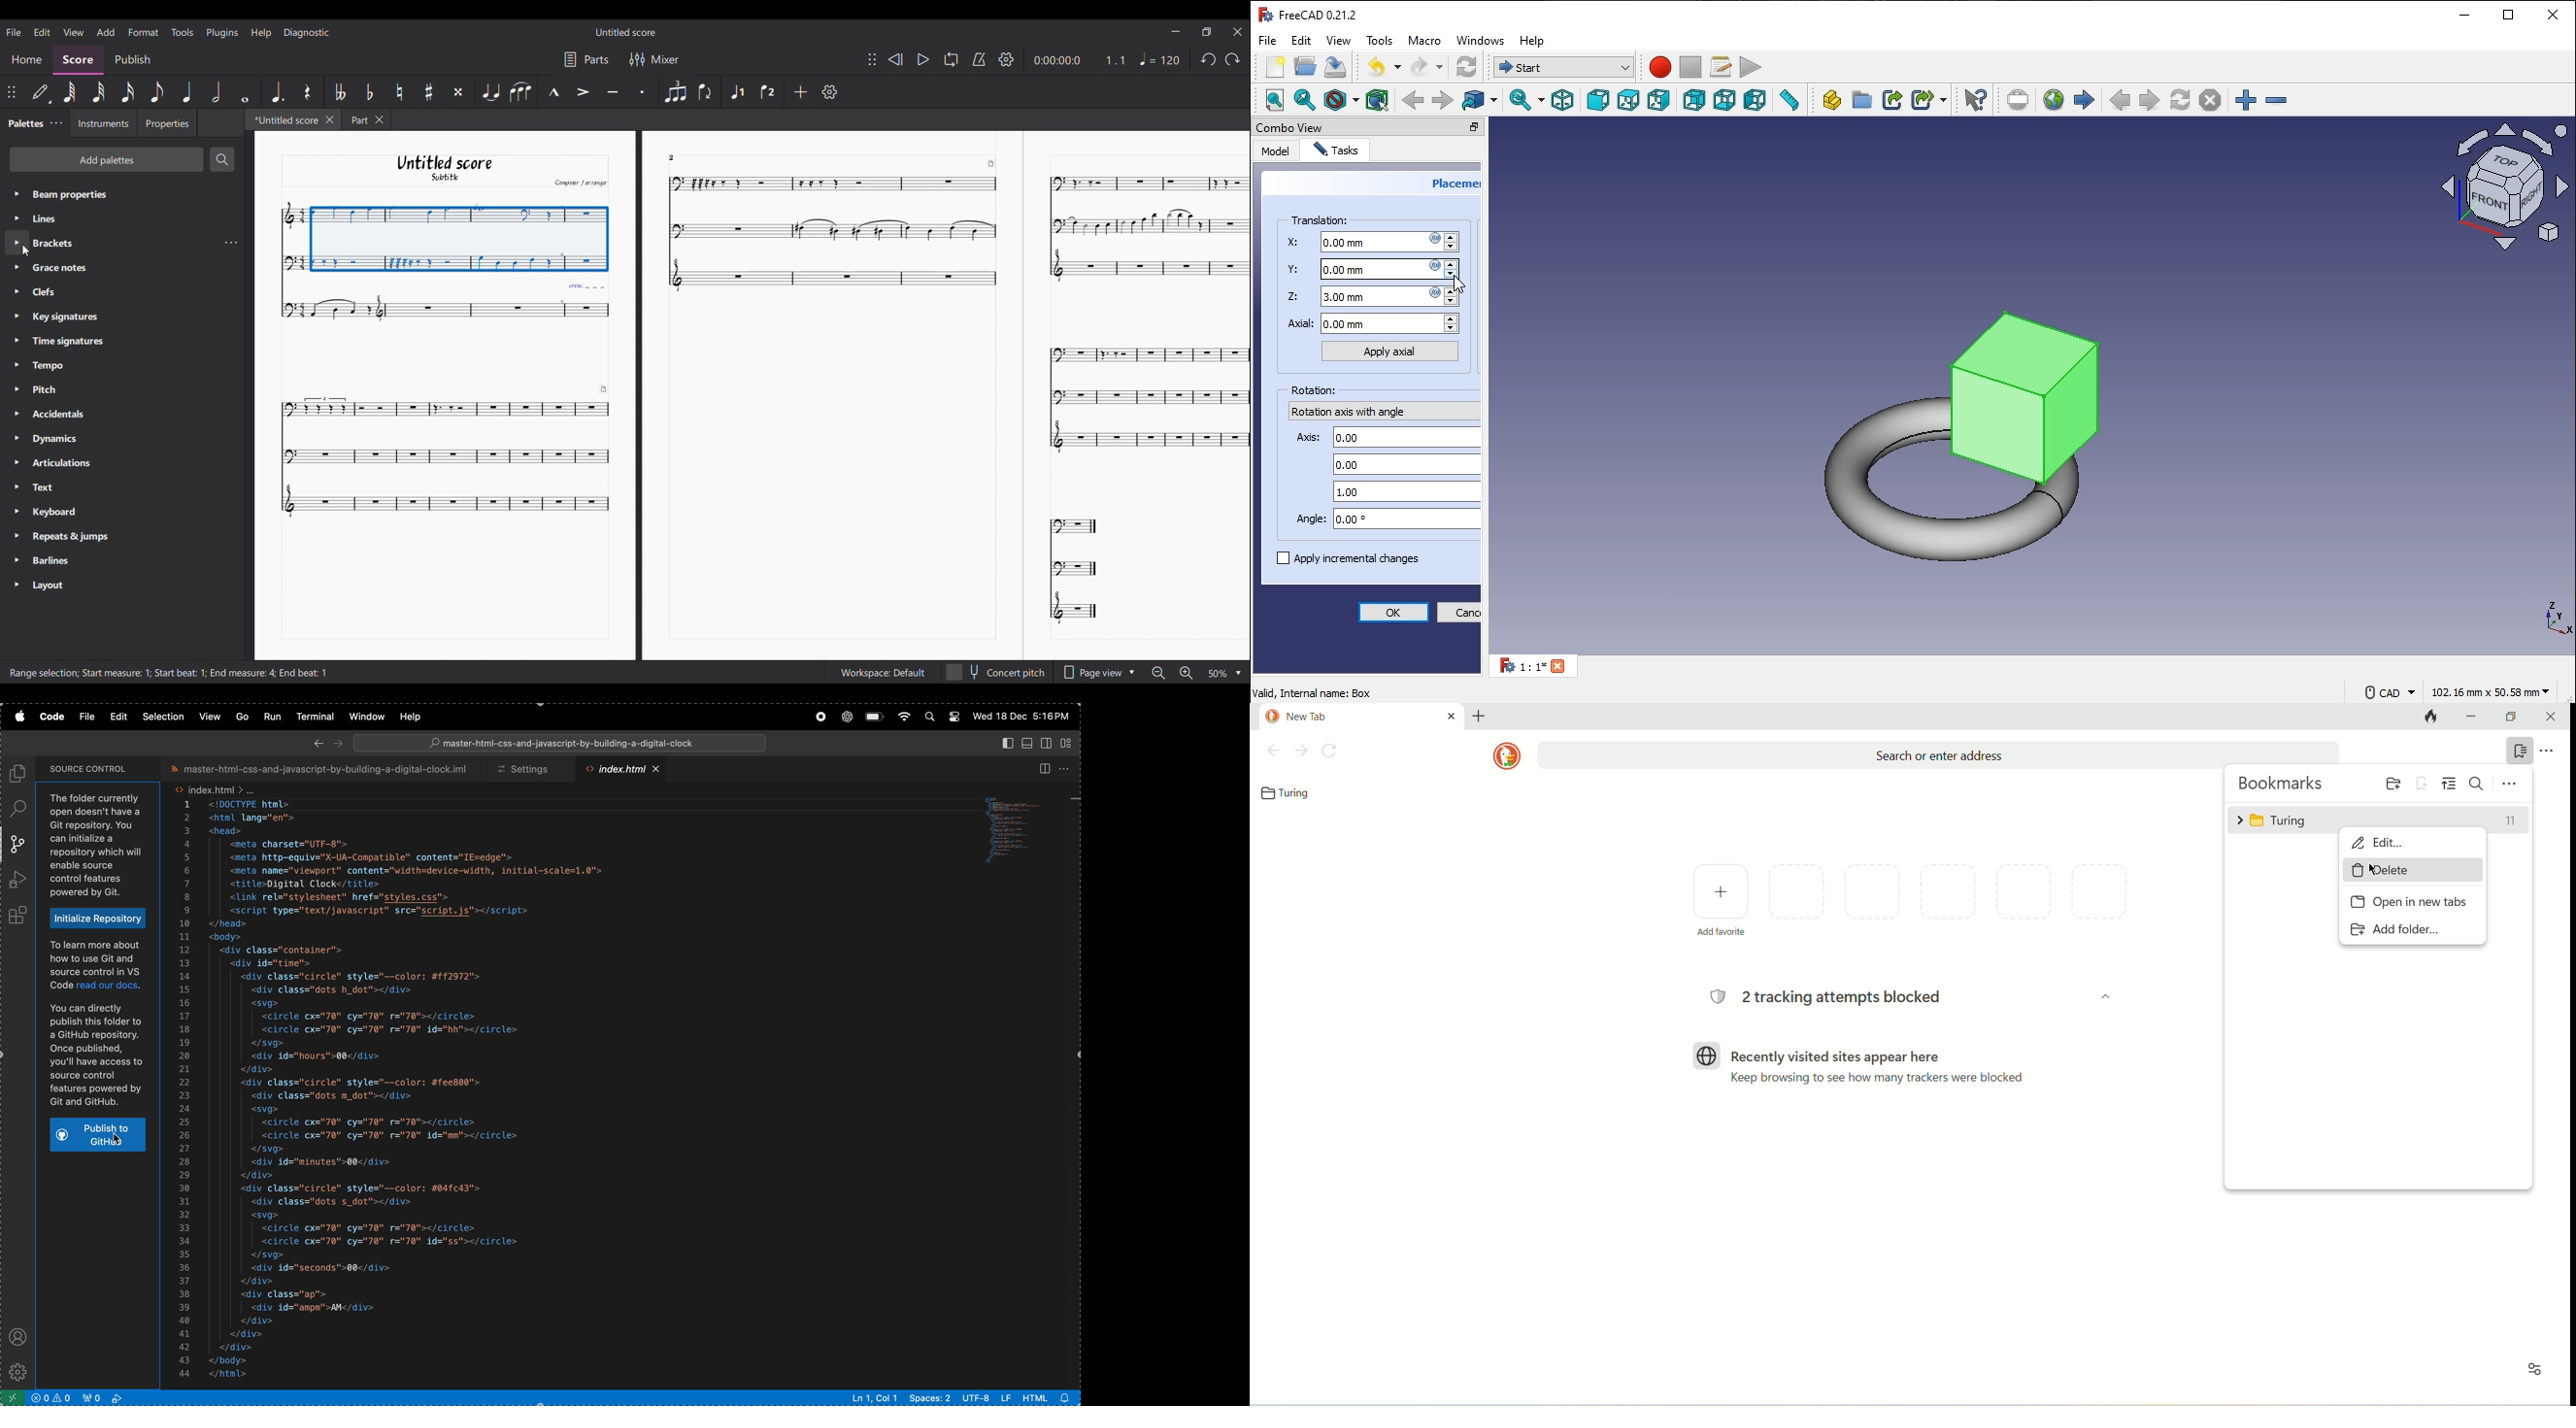 The height and width of the screenshot is (1428, 2576). What do you see at coordinates (1150, 397) in the screenshot?
I see `` at bounding box center [1150, 397].